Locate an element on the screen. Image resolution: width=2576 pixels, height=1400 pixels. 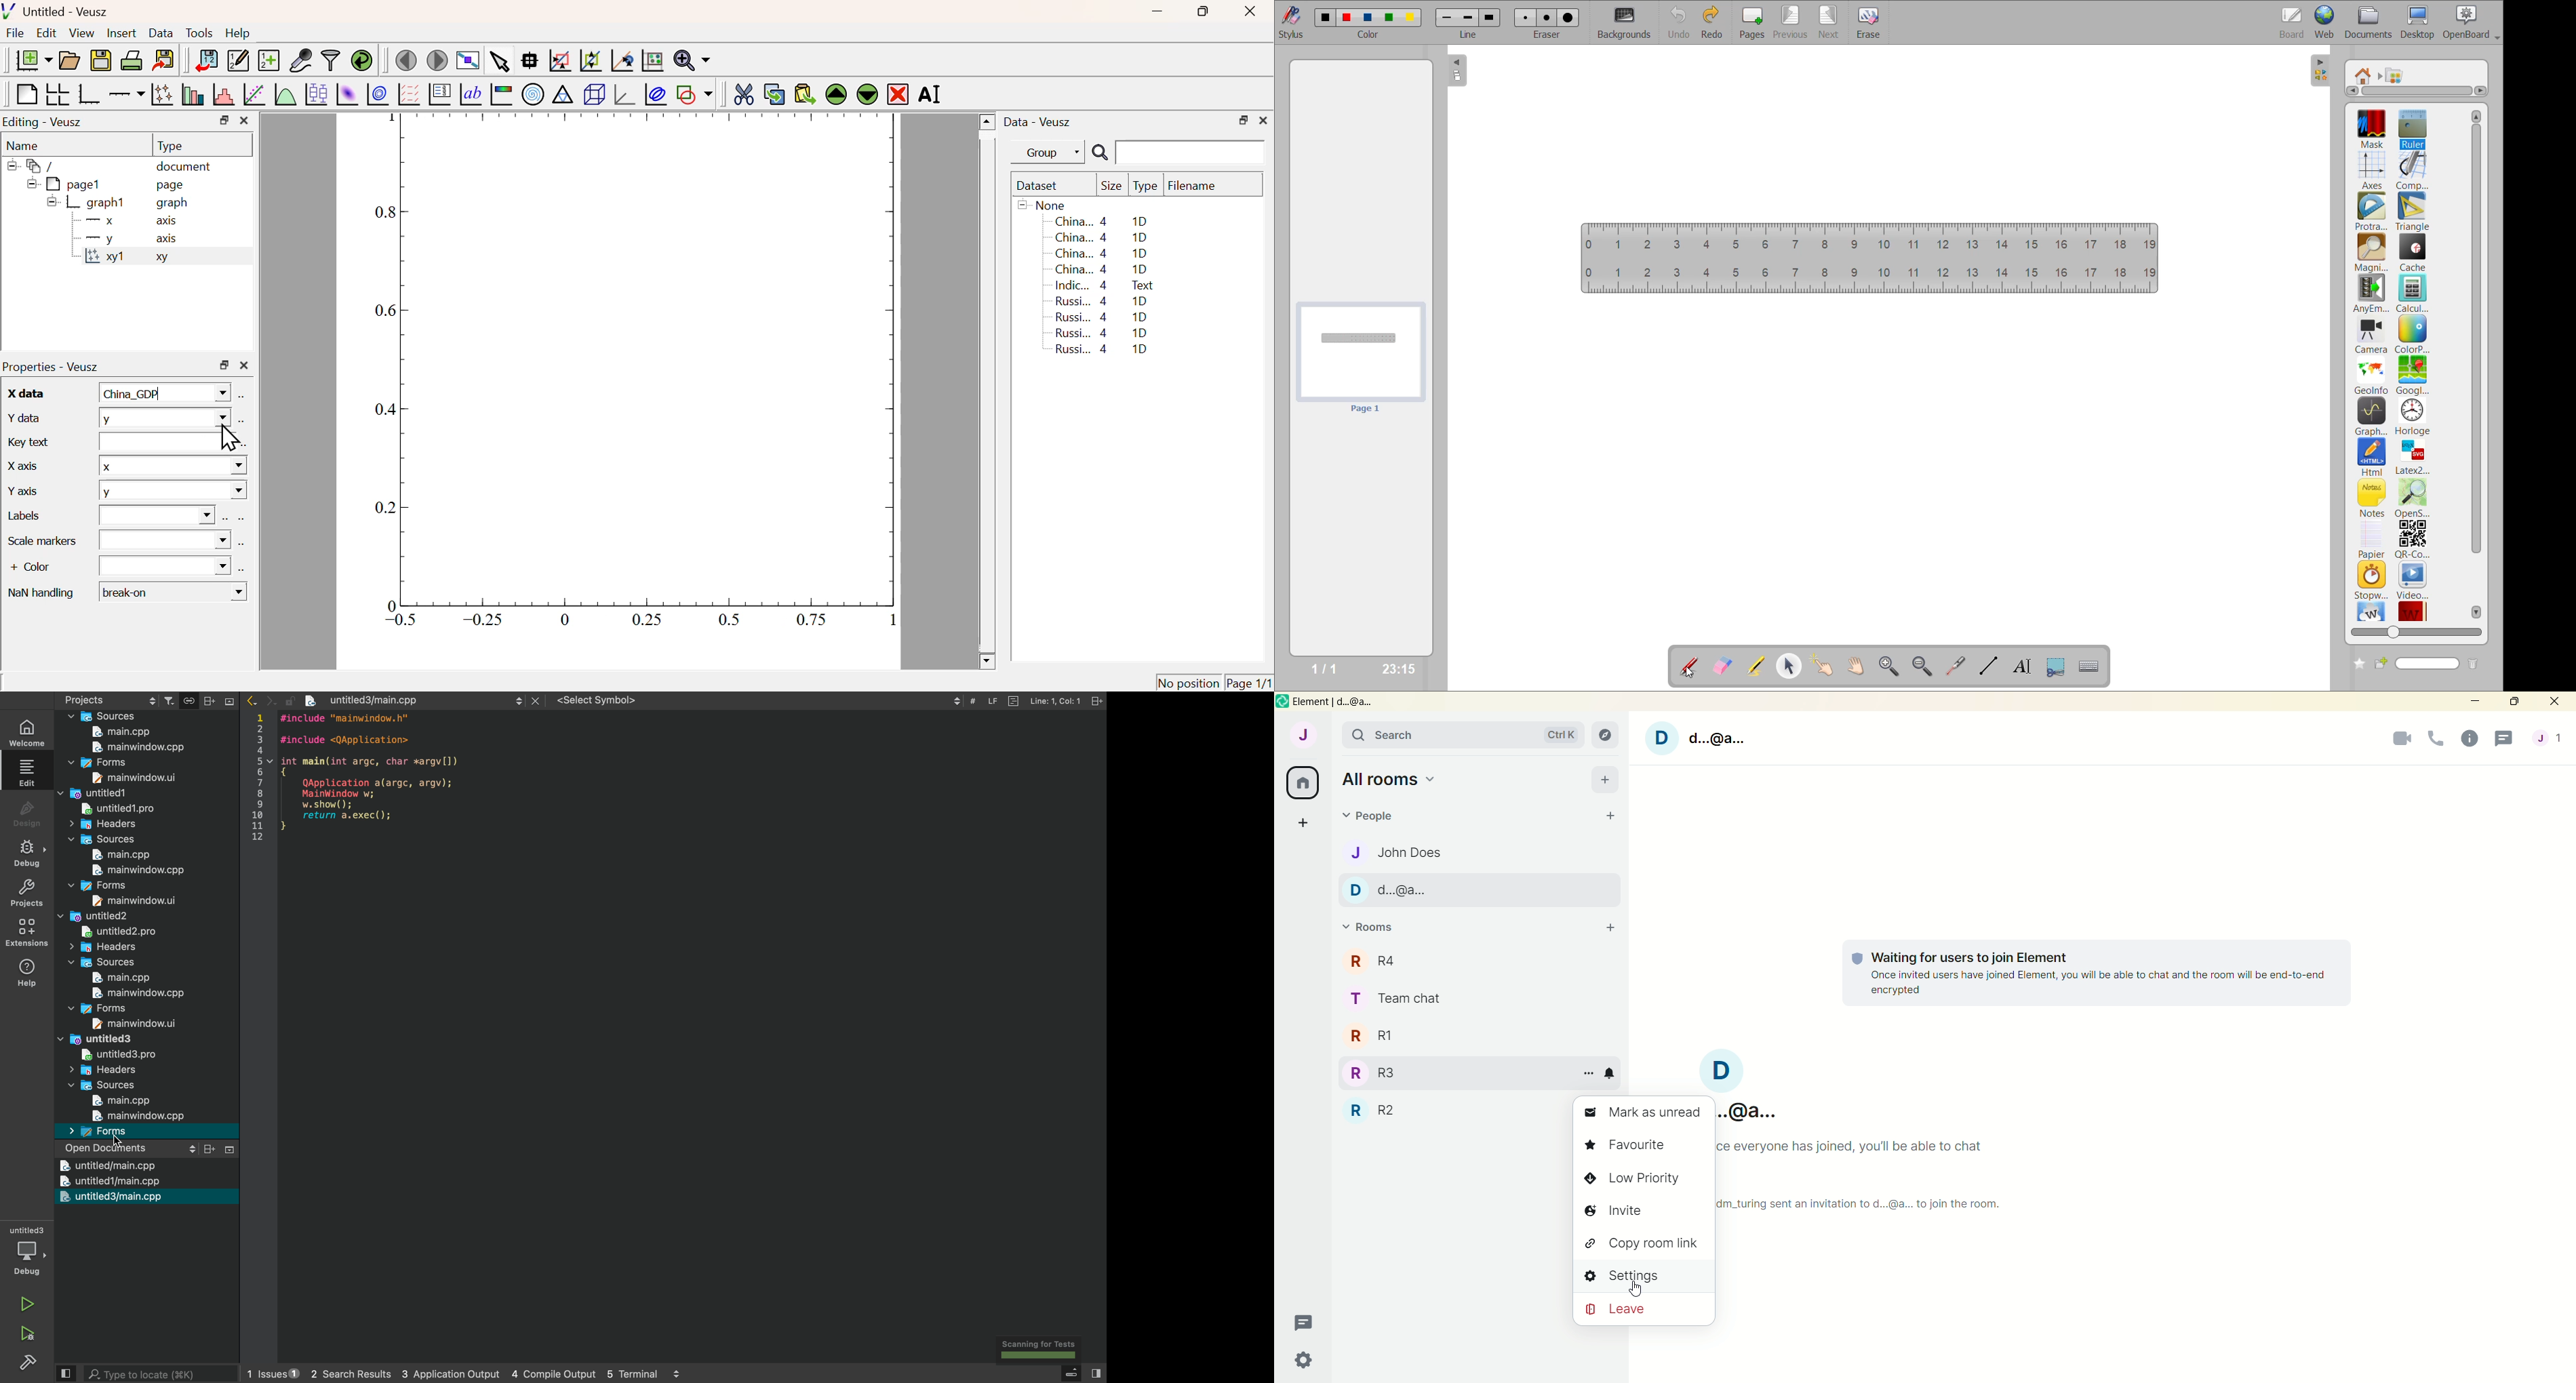
Edit or add new data sets is located at coordinates (236, 61).